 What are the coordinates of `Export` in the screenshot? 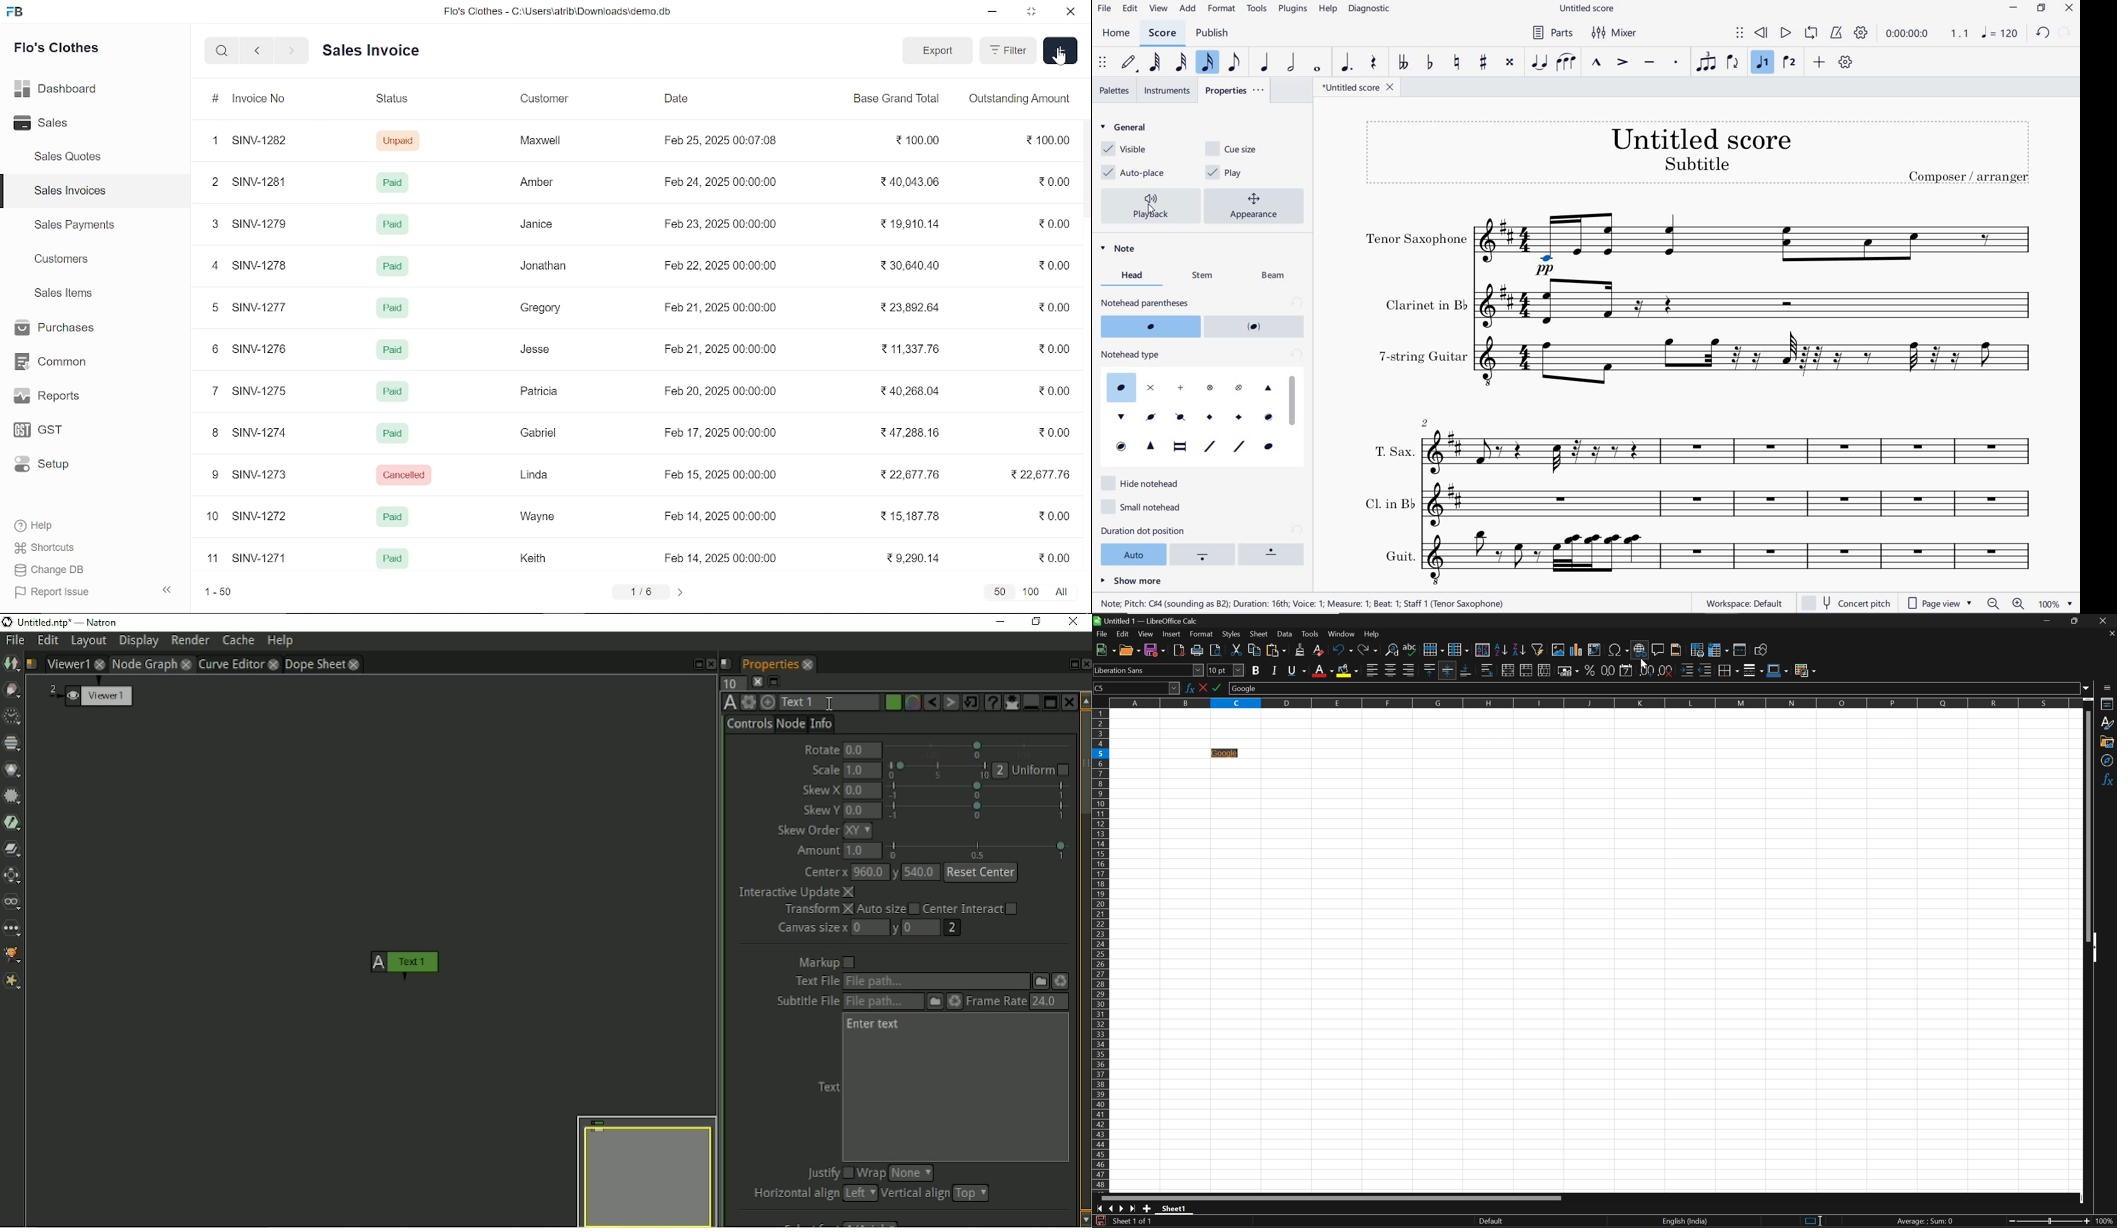 It's located at (937, 51).